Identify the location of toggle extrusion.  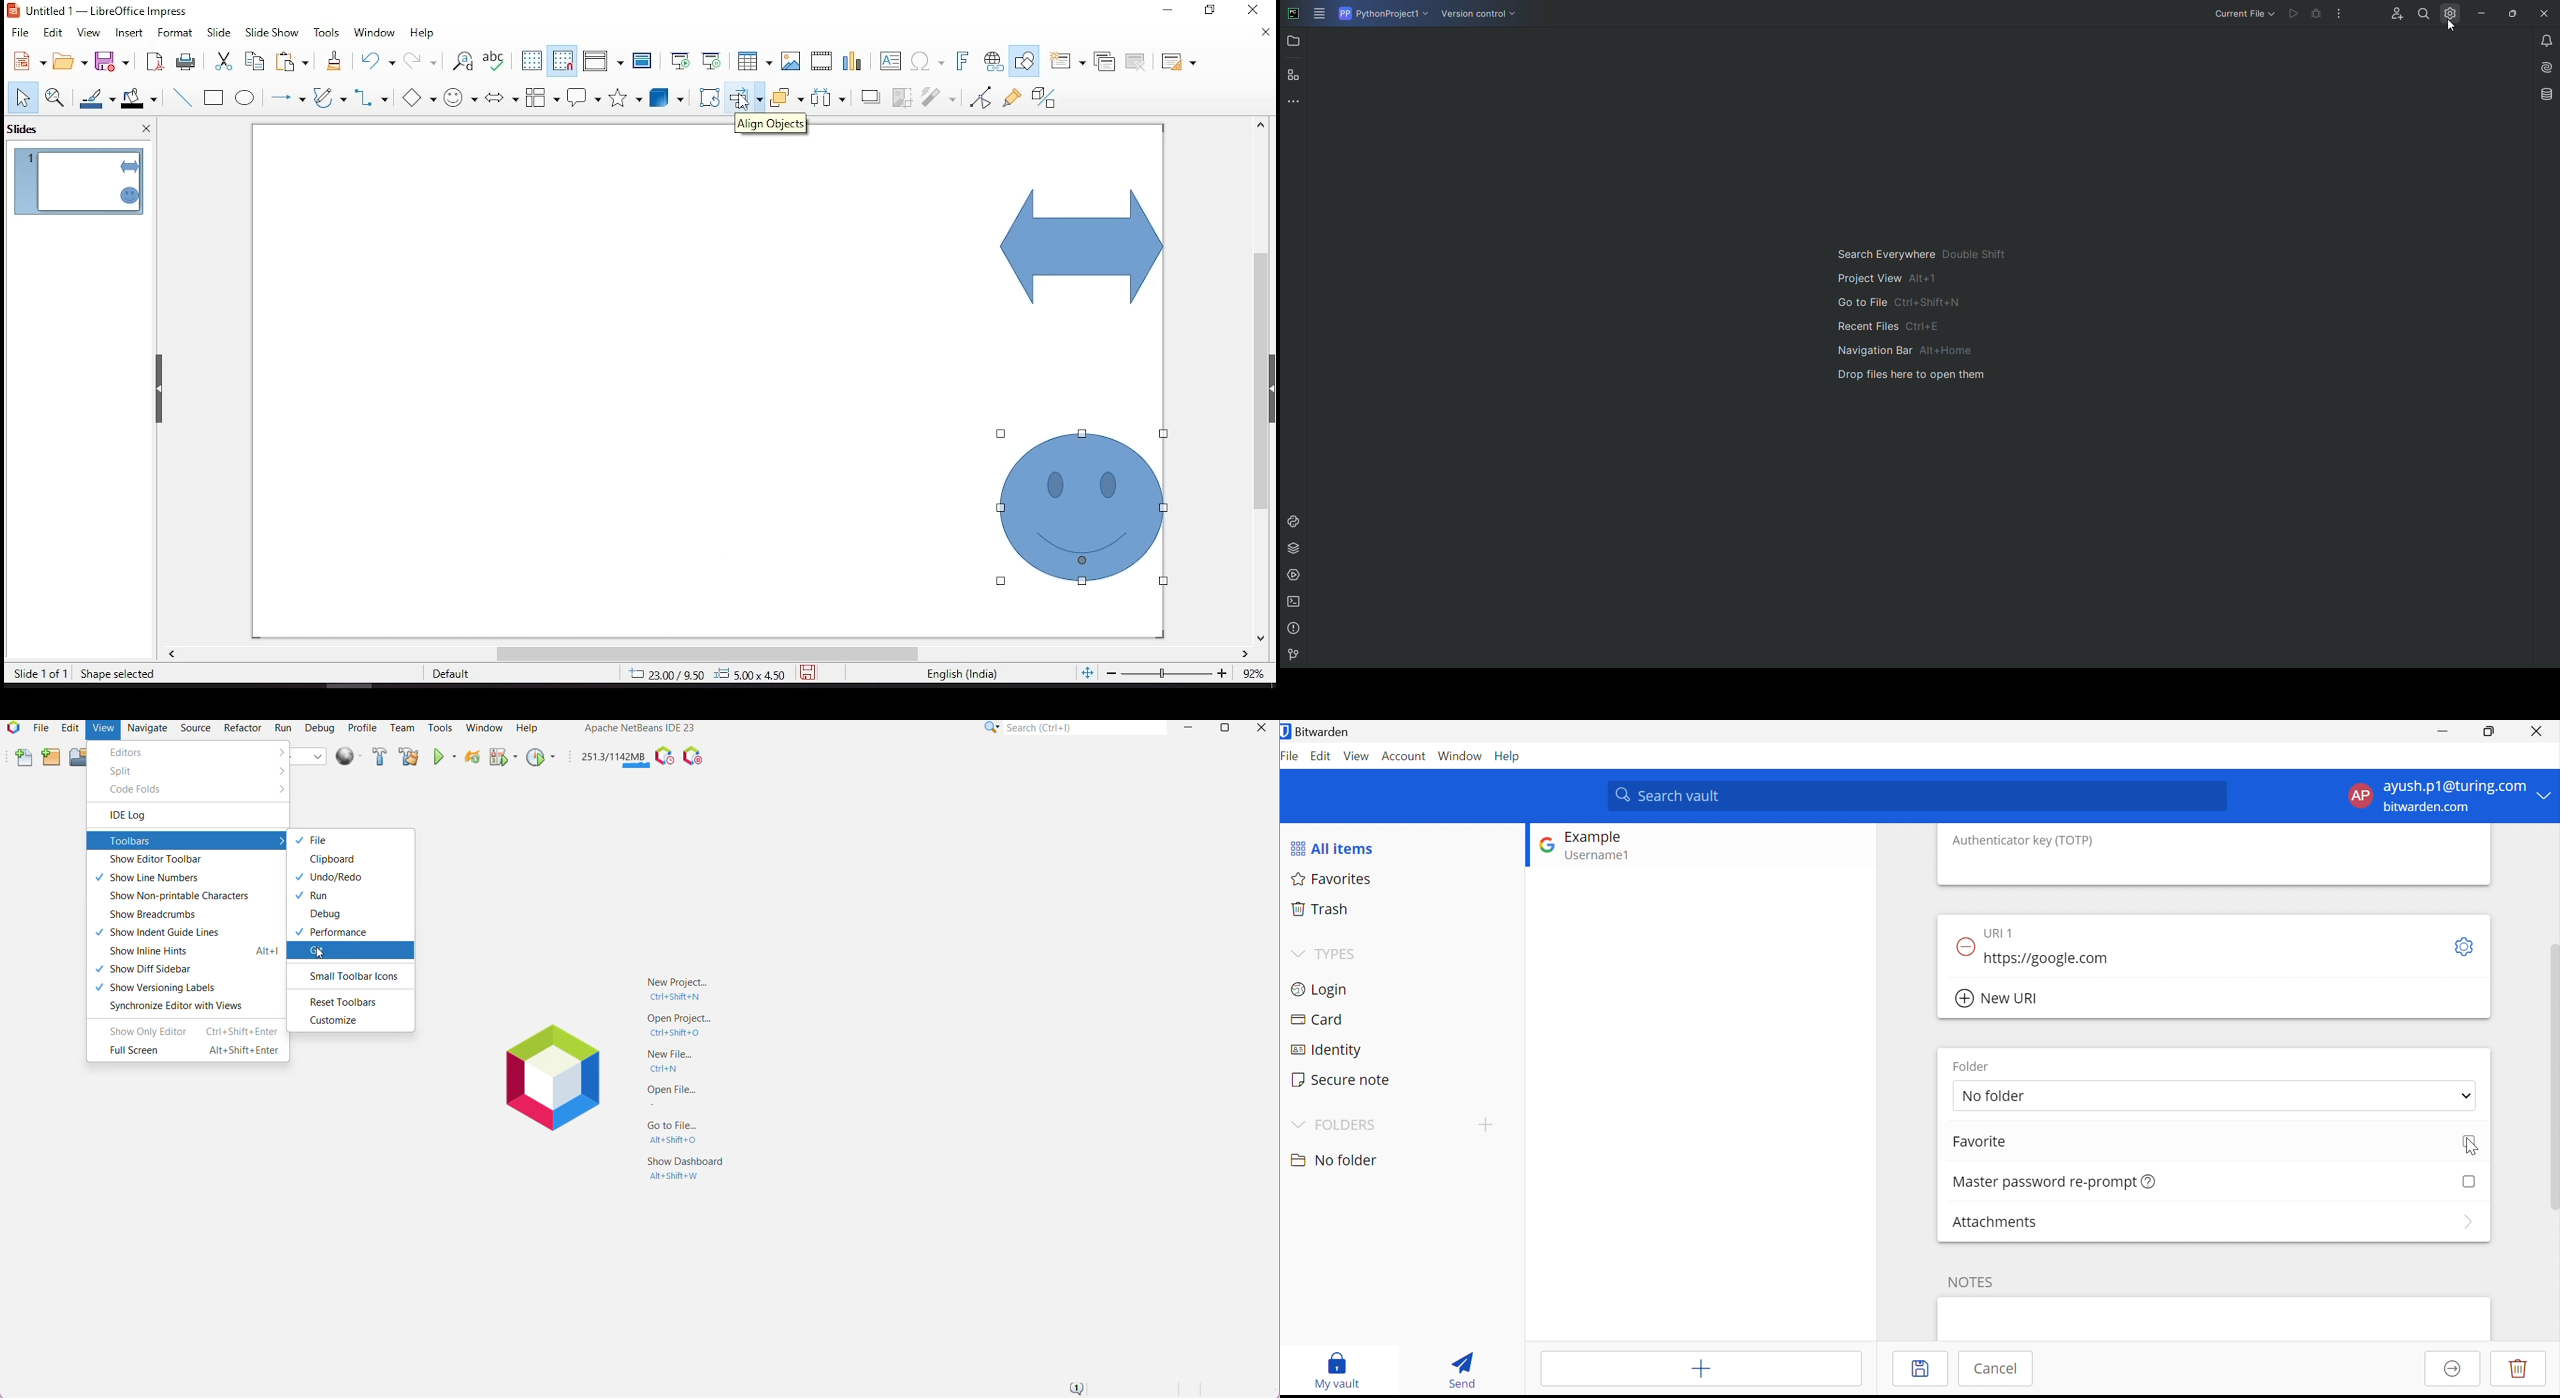
(1043, 97).